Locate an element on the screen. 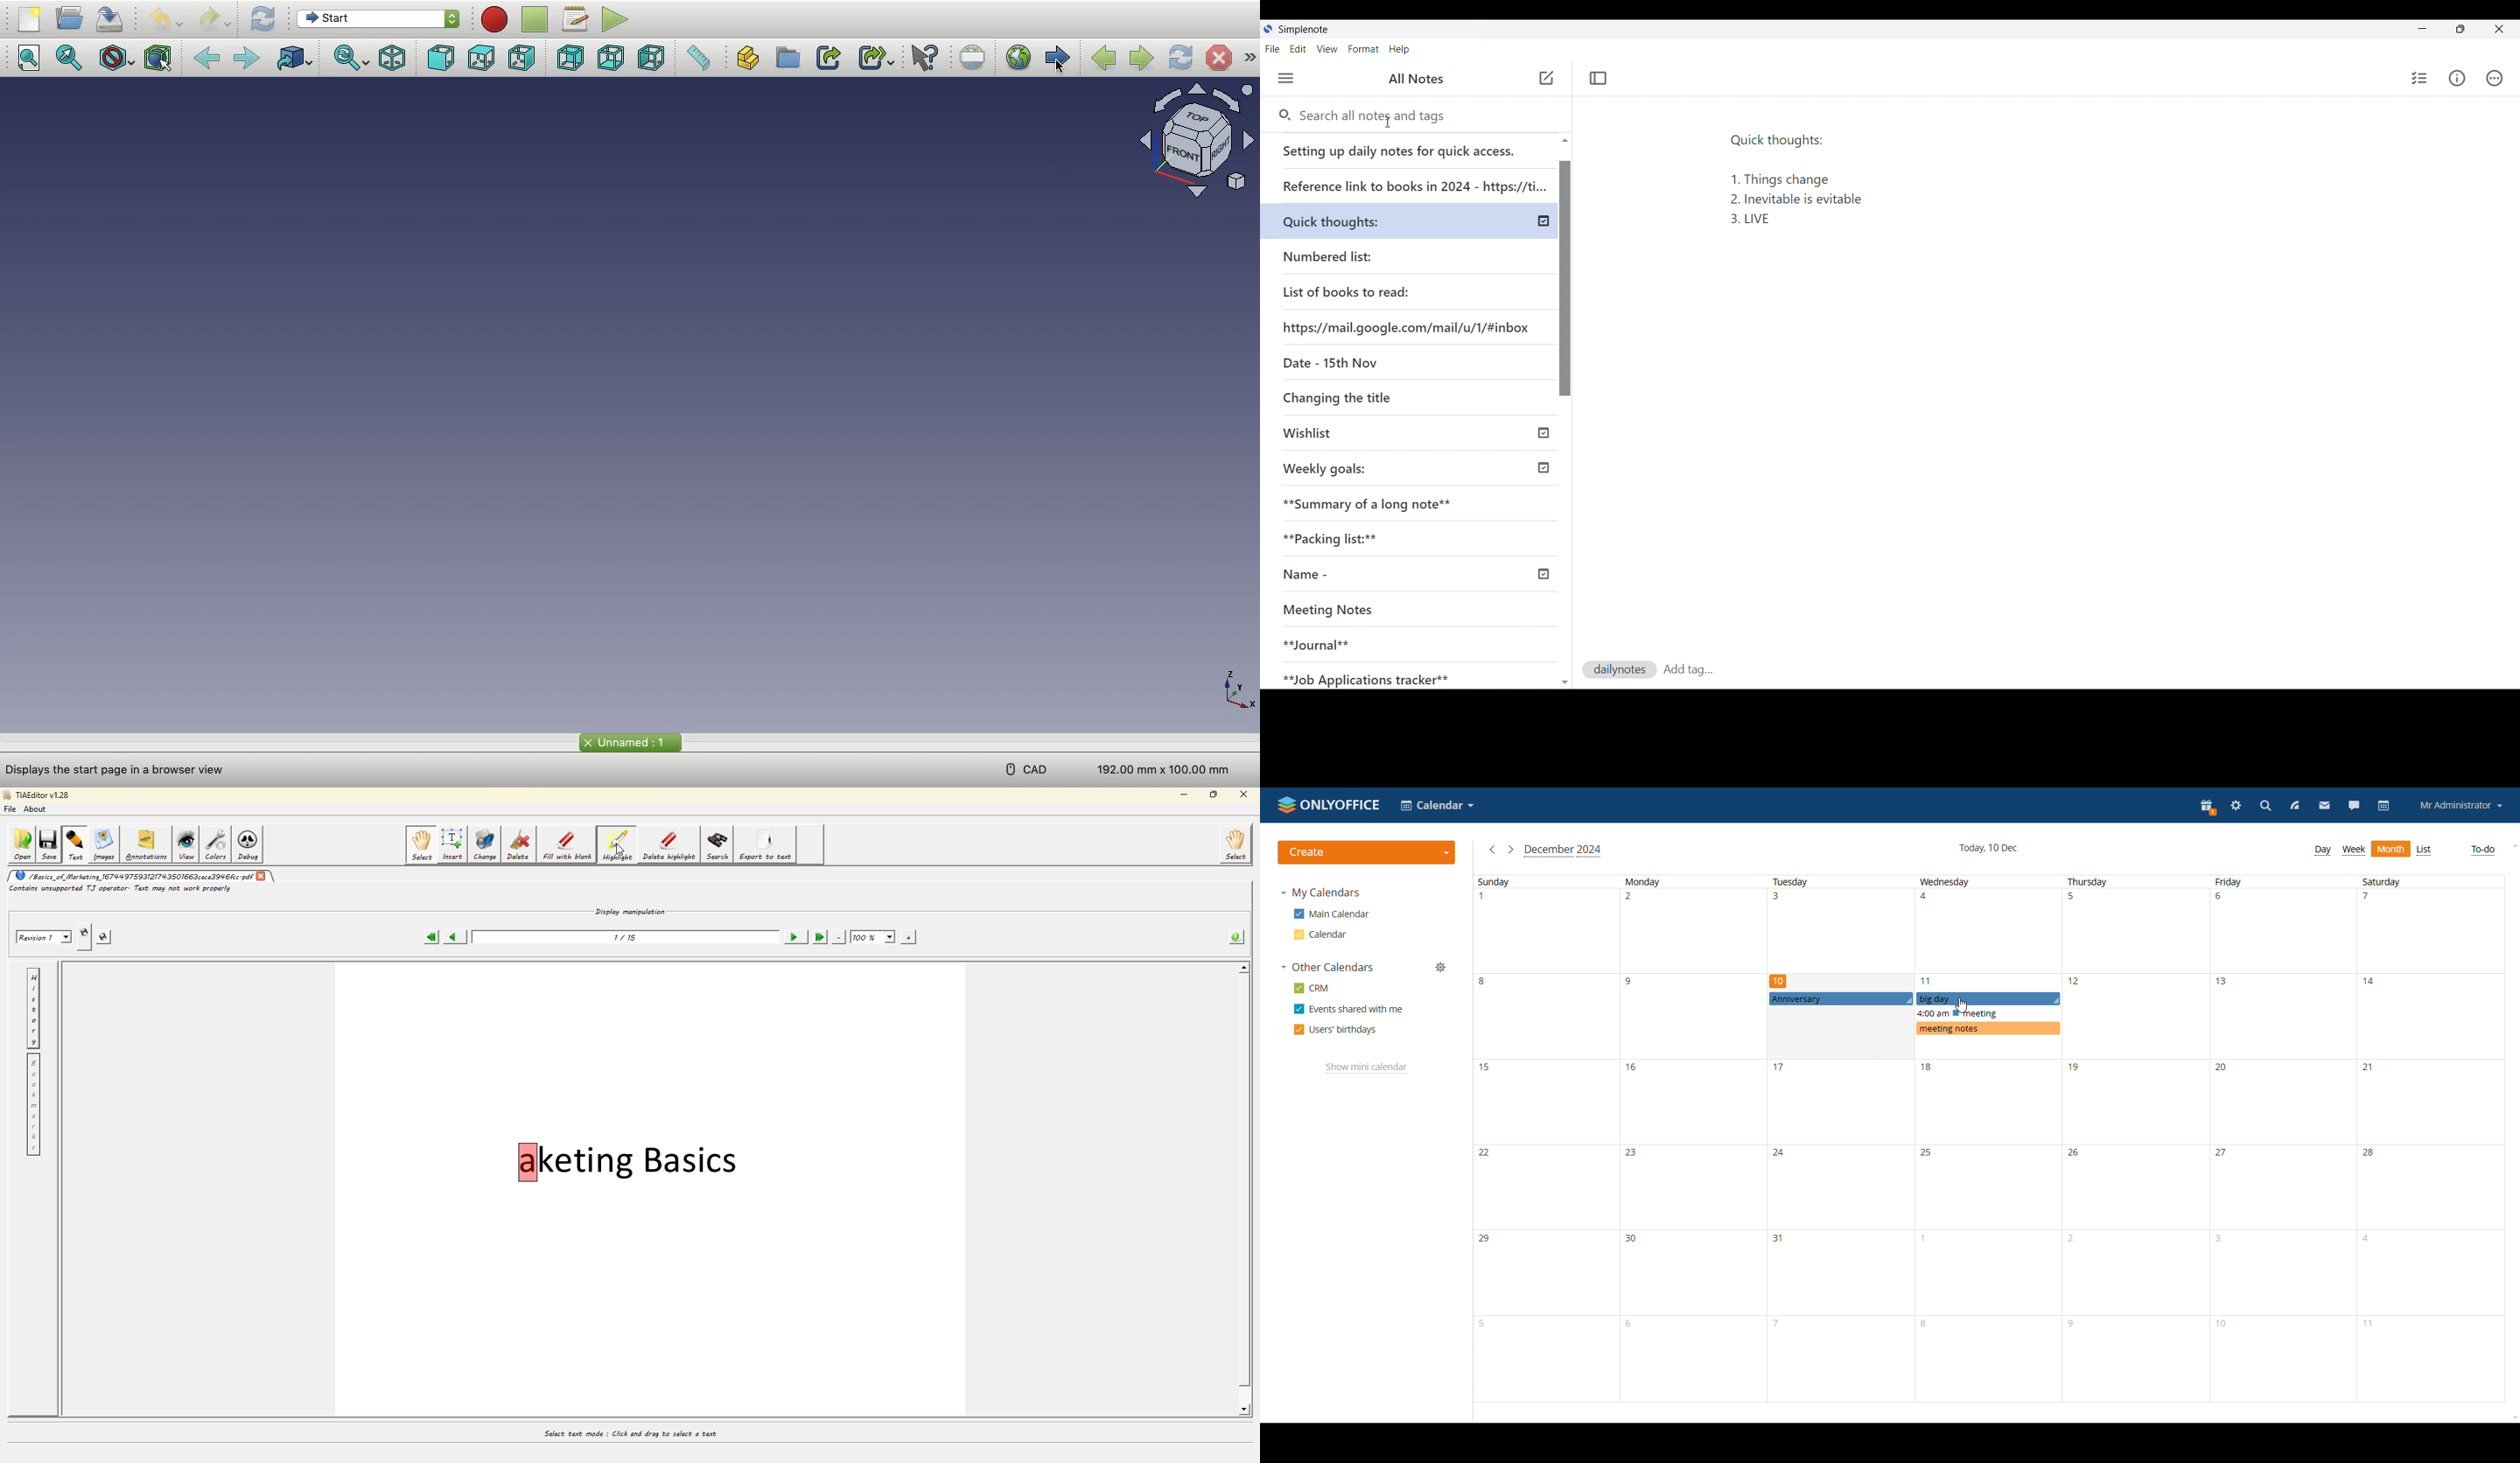  Fit all is located at coordinates (33, 60).